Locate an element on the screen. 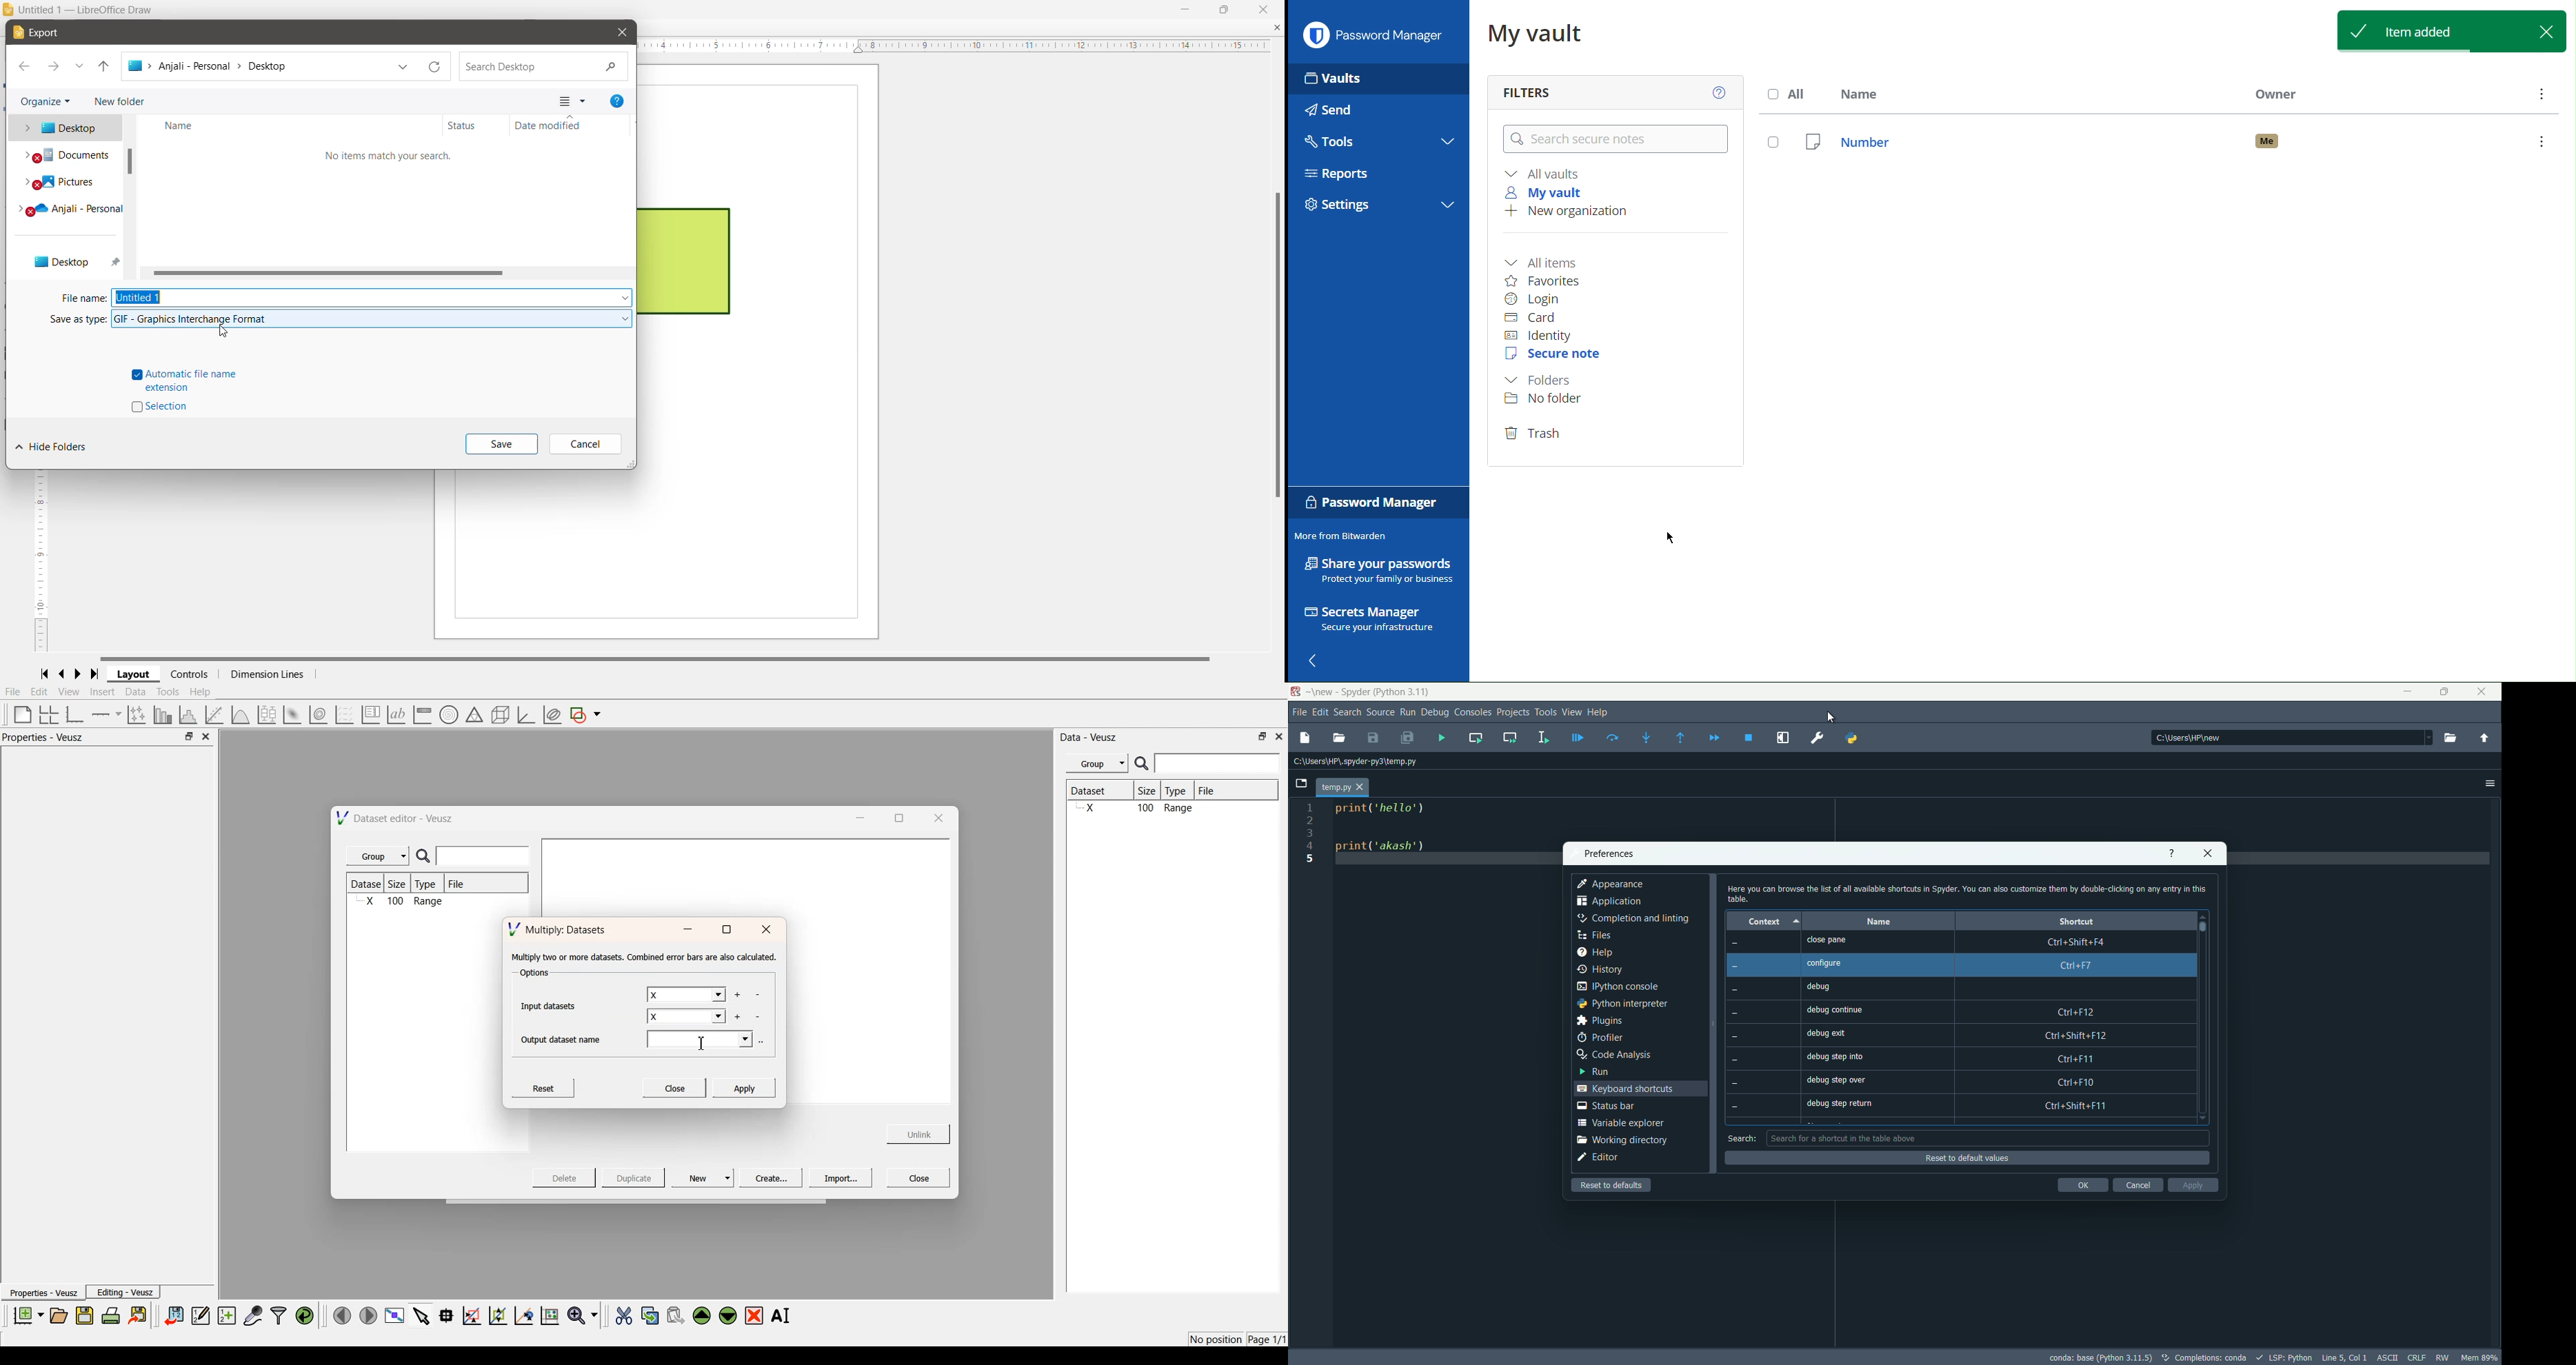  file eol status is located at coordinates (2416, 1356).